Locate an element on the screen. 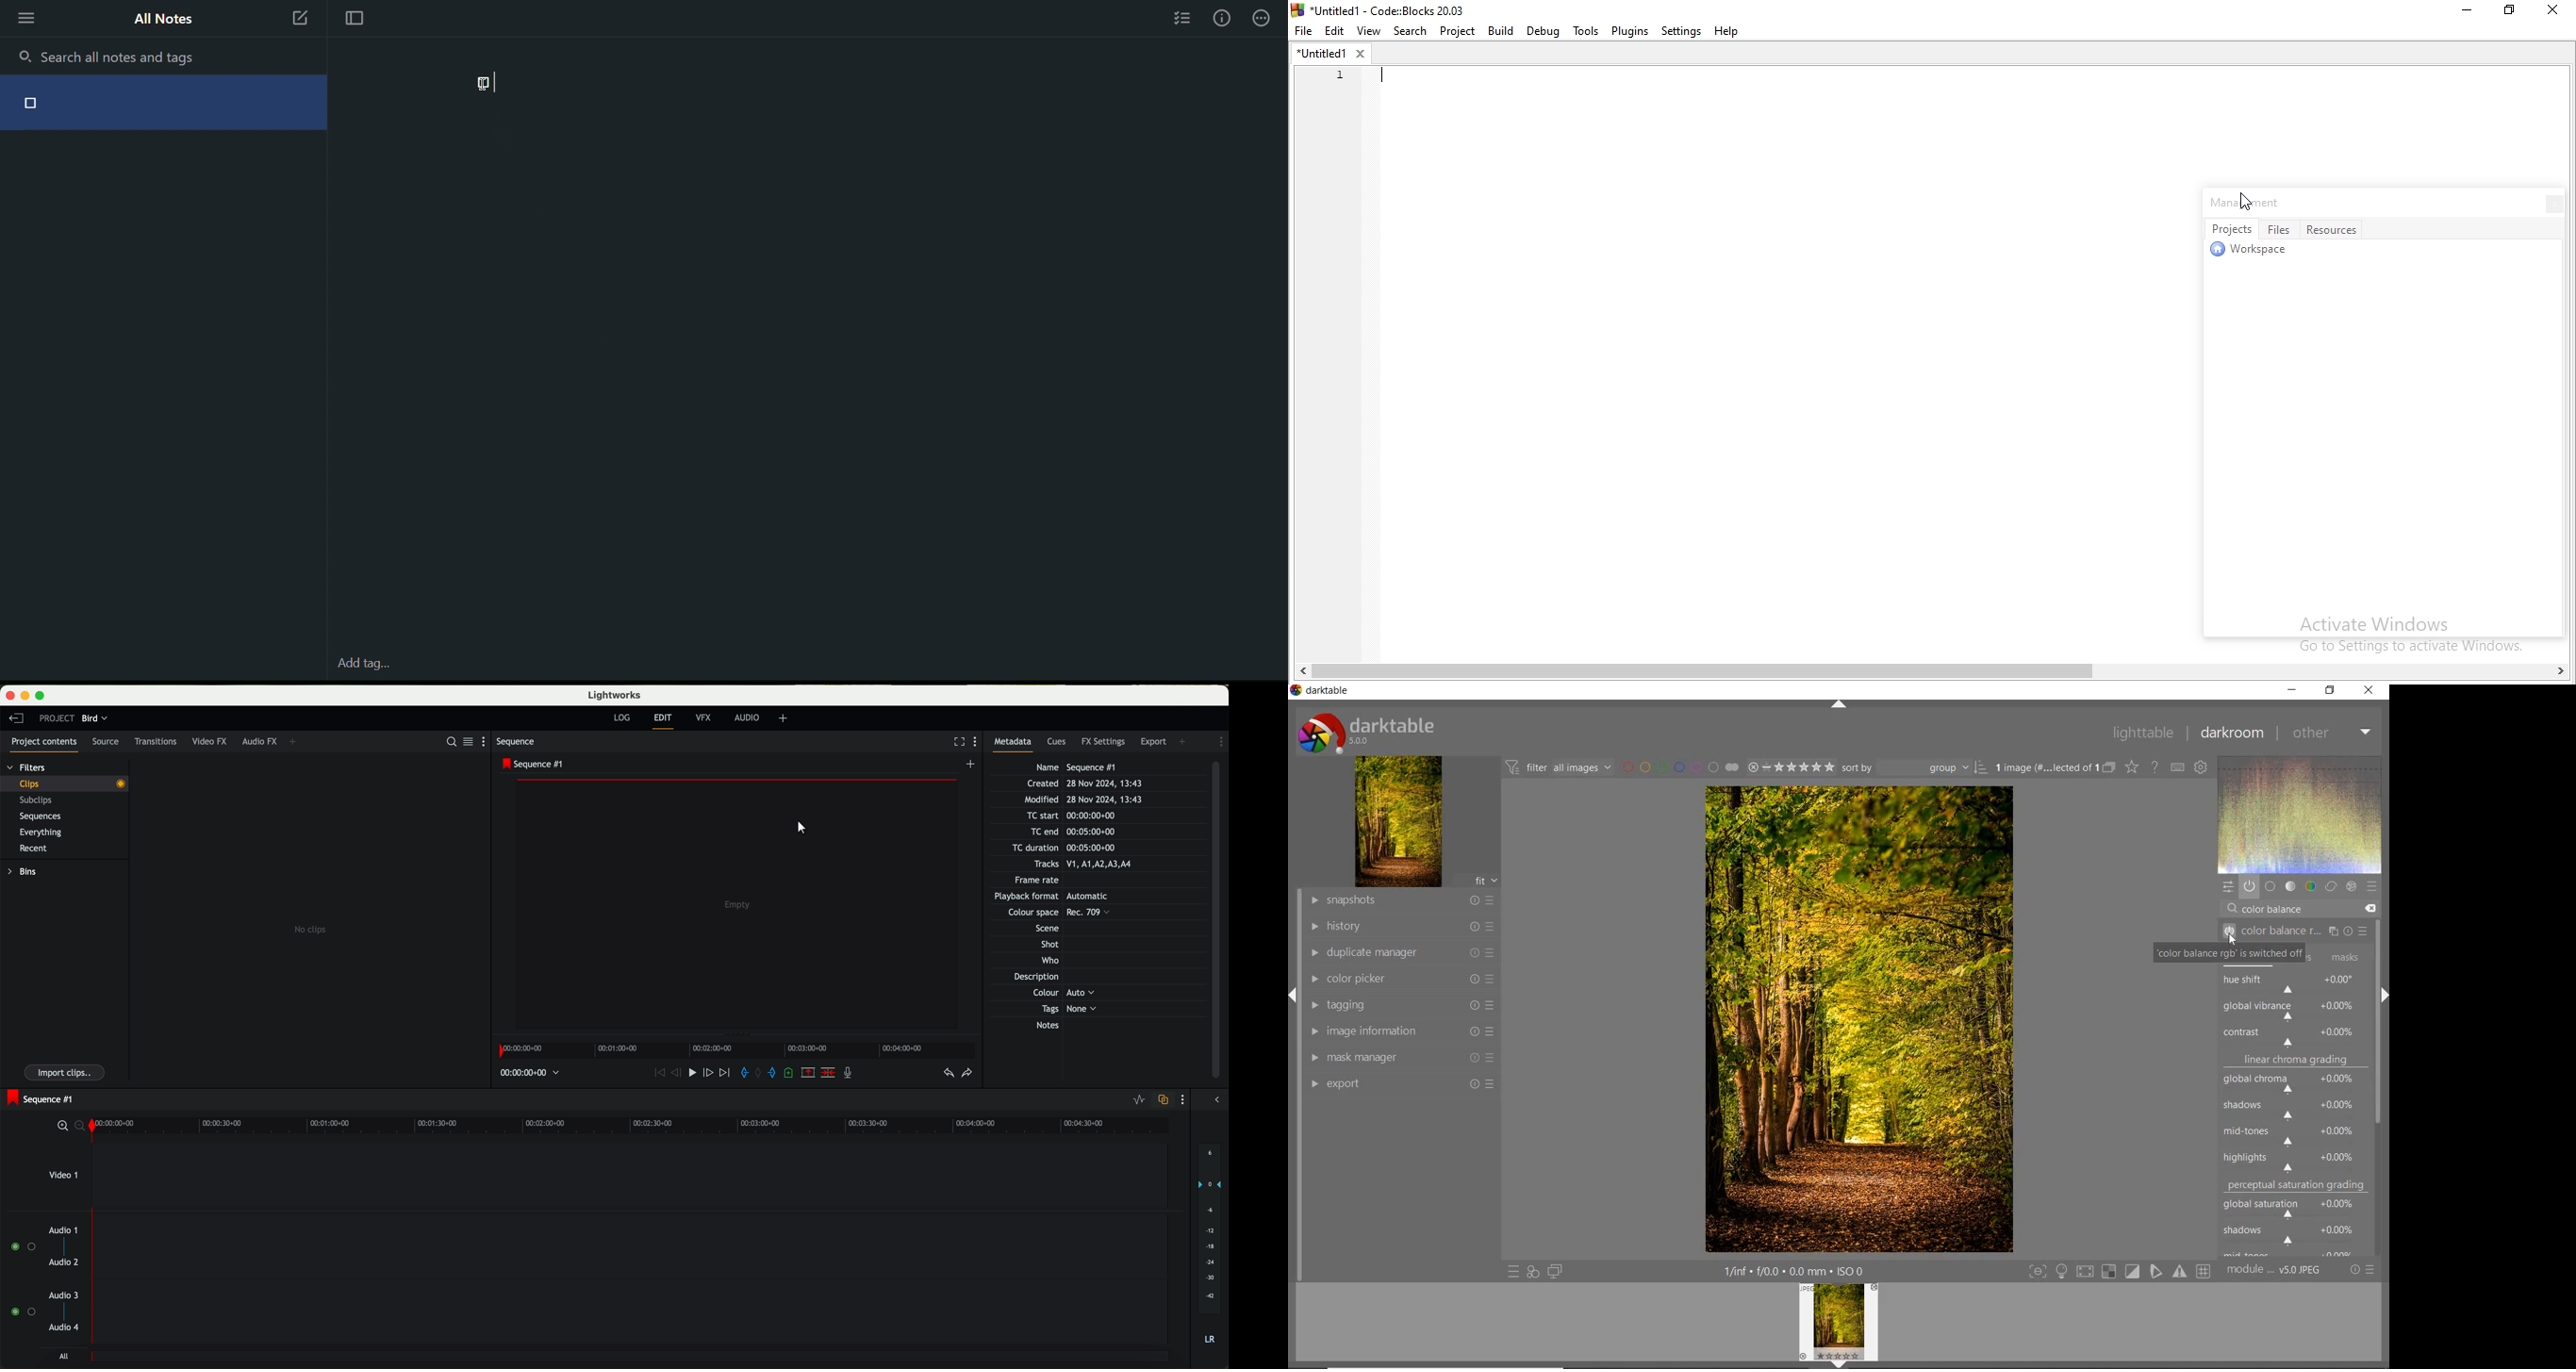  show global preference is located at coordinates (2202, 768).